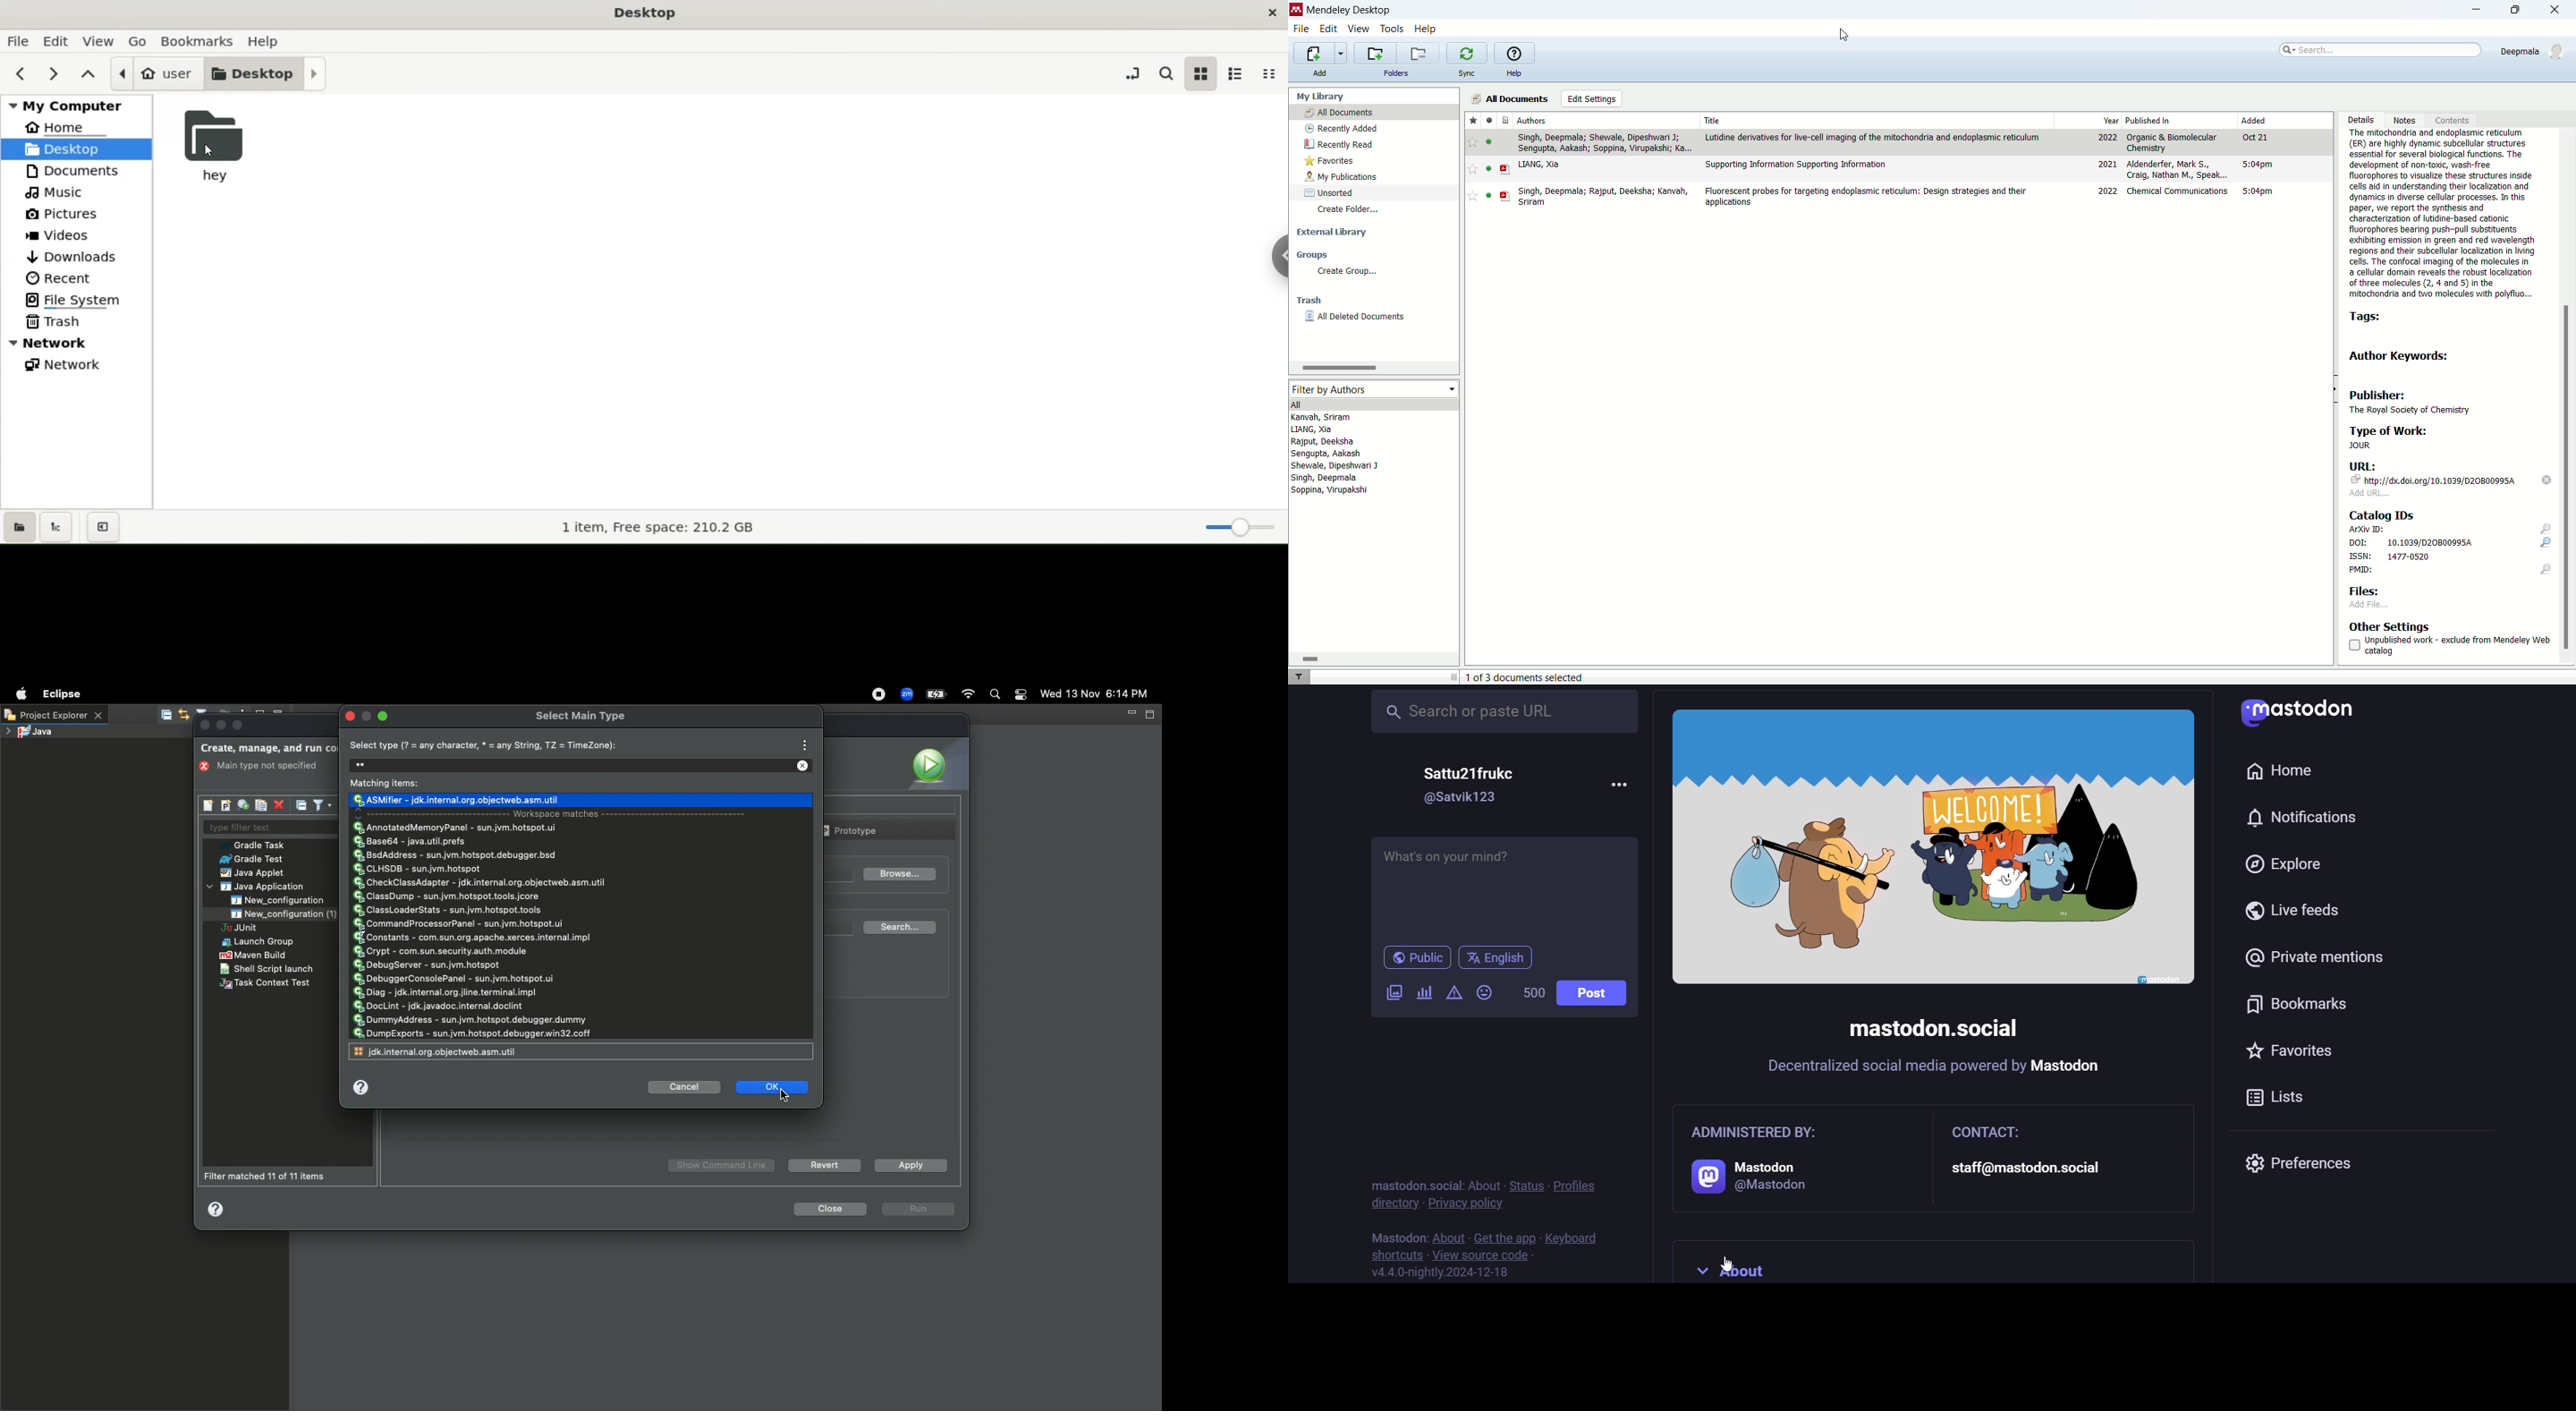  What do you see at coordinates (1489, 142) in the screenshot?
I see `unread` at bounding box center [1489, 142].